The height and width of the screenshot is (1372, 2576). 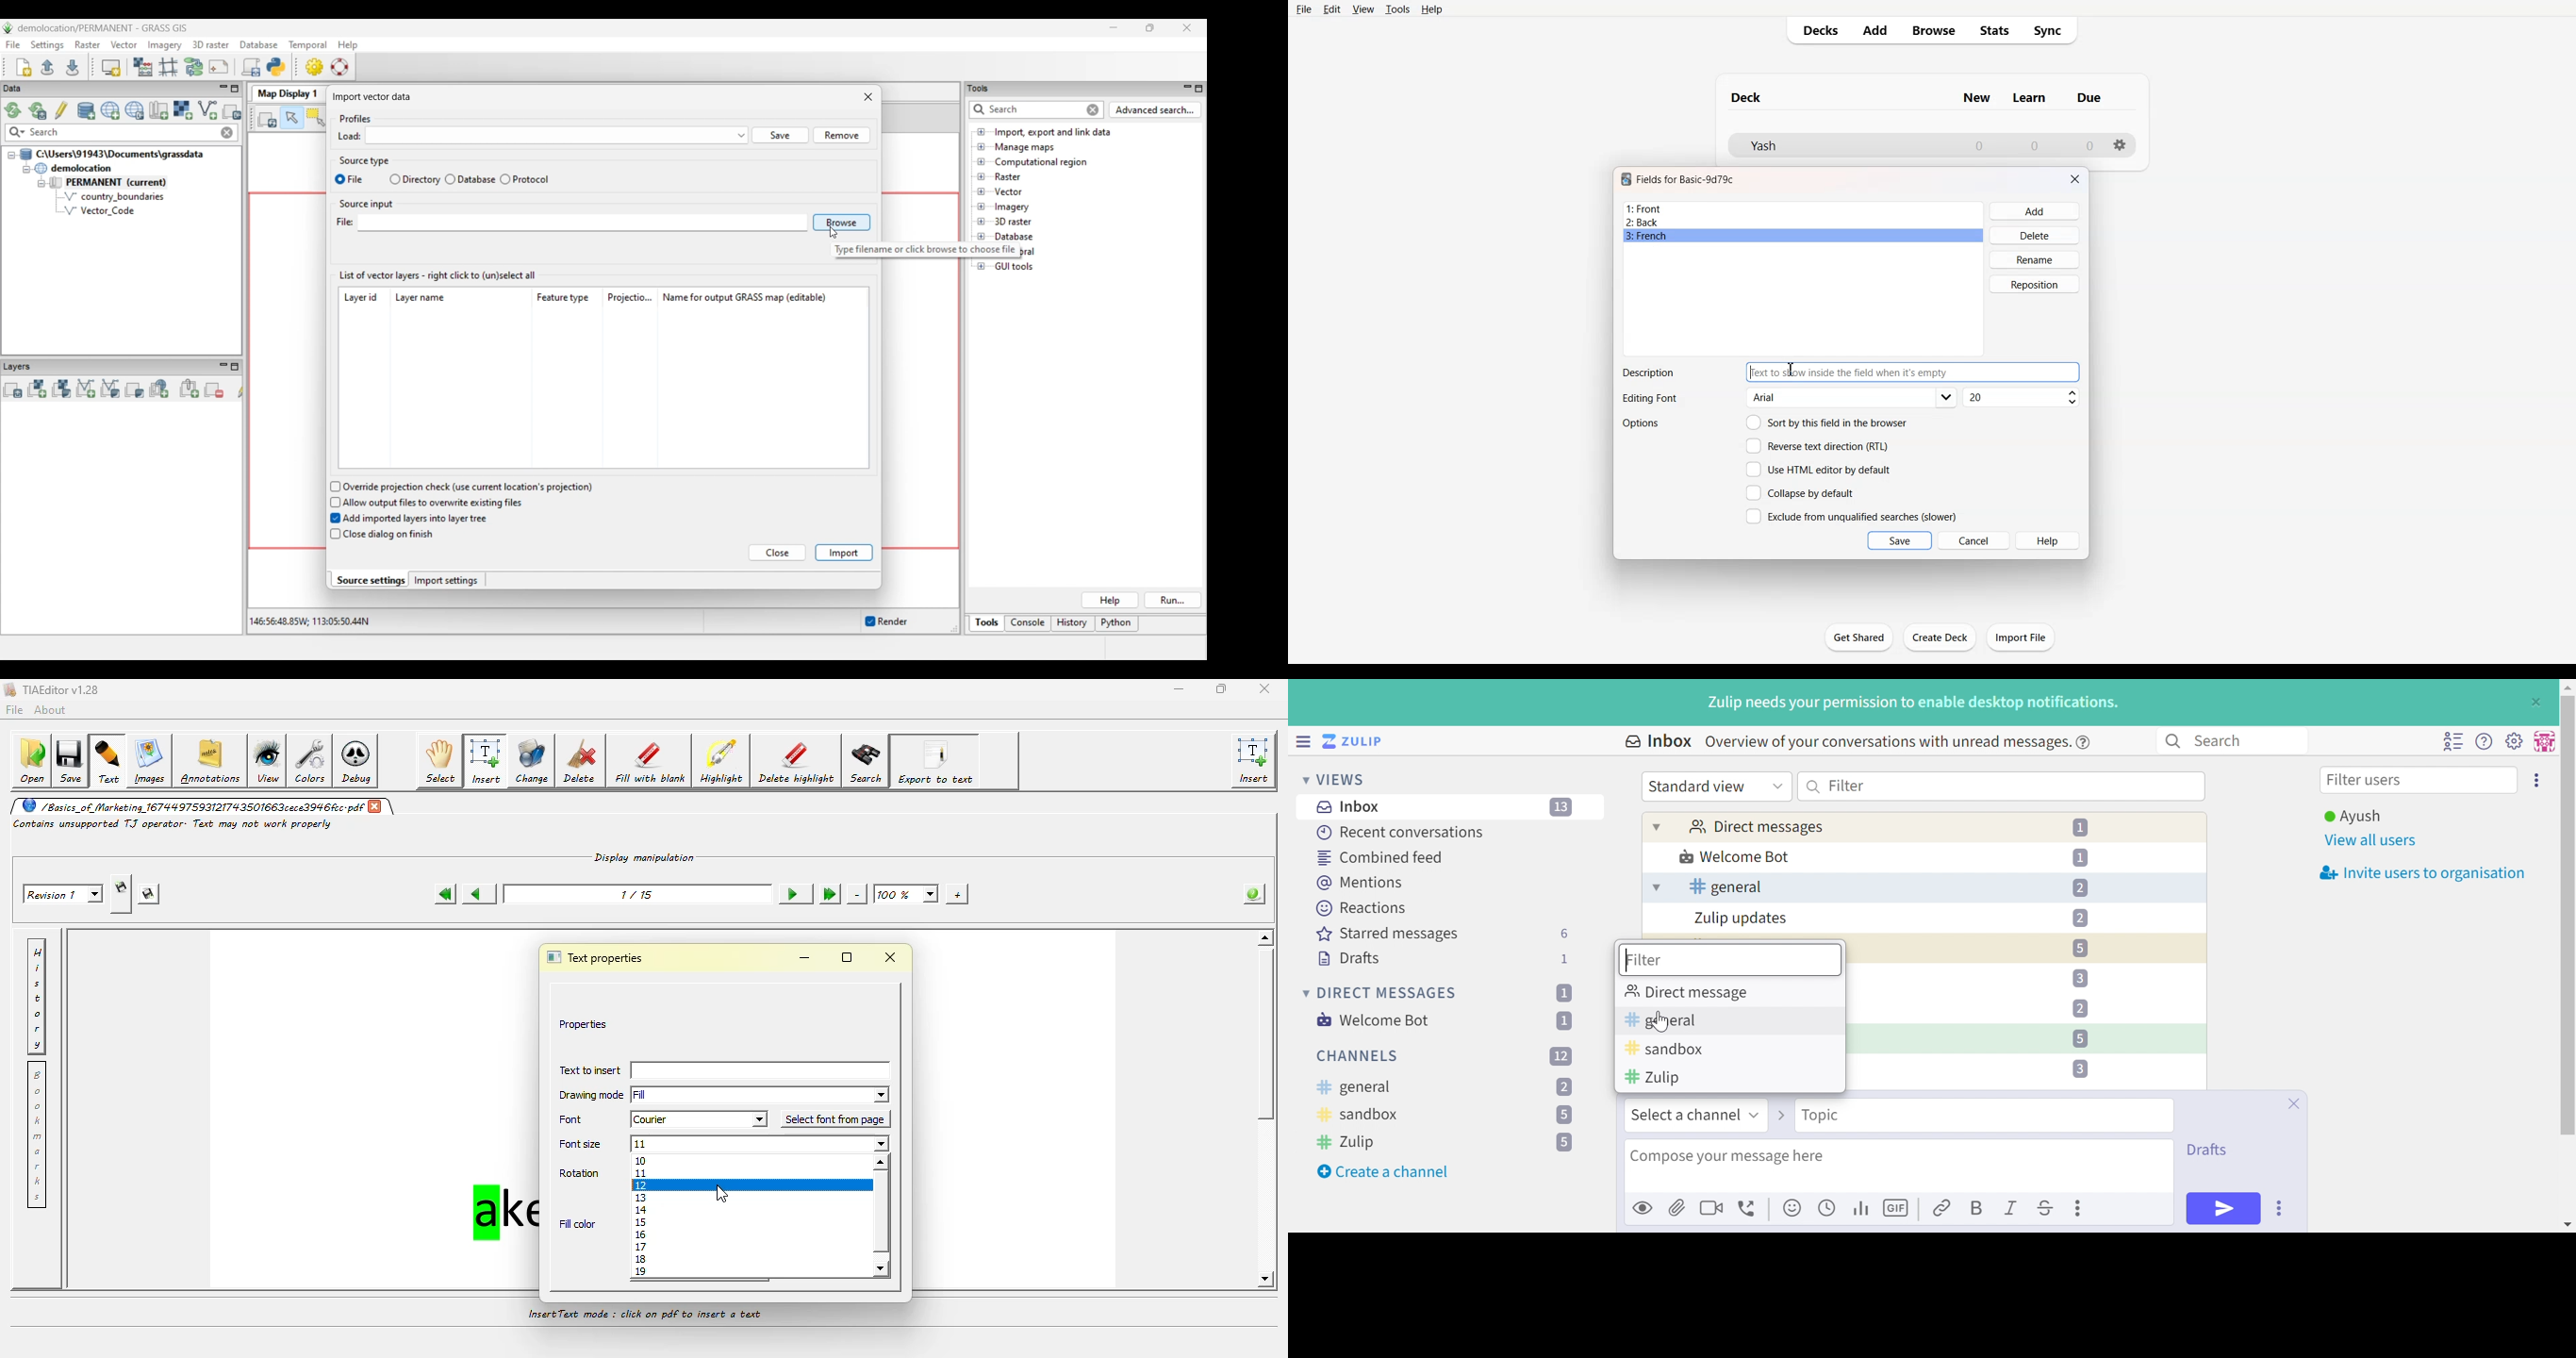 What do you see at coordinates (2075, 179) in the screenshot?
I see `Close` at bounding box center [2075, 179].